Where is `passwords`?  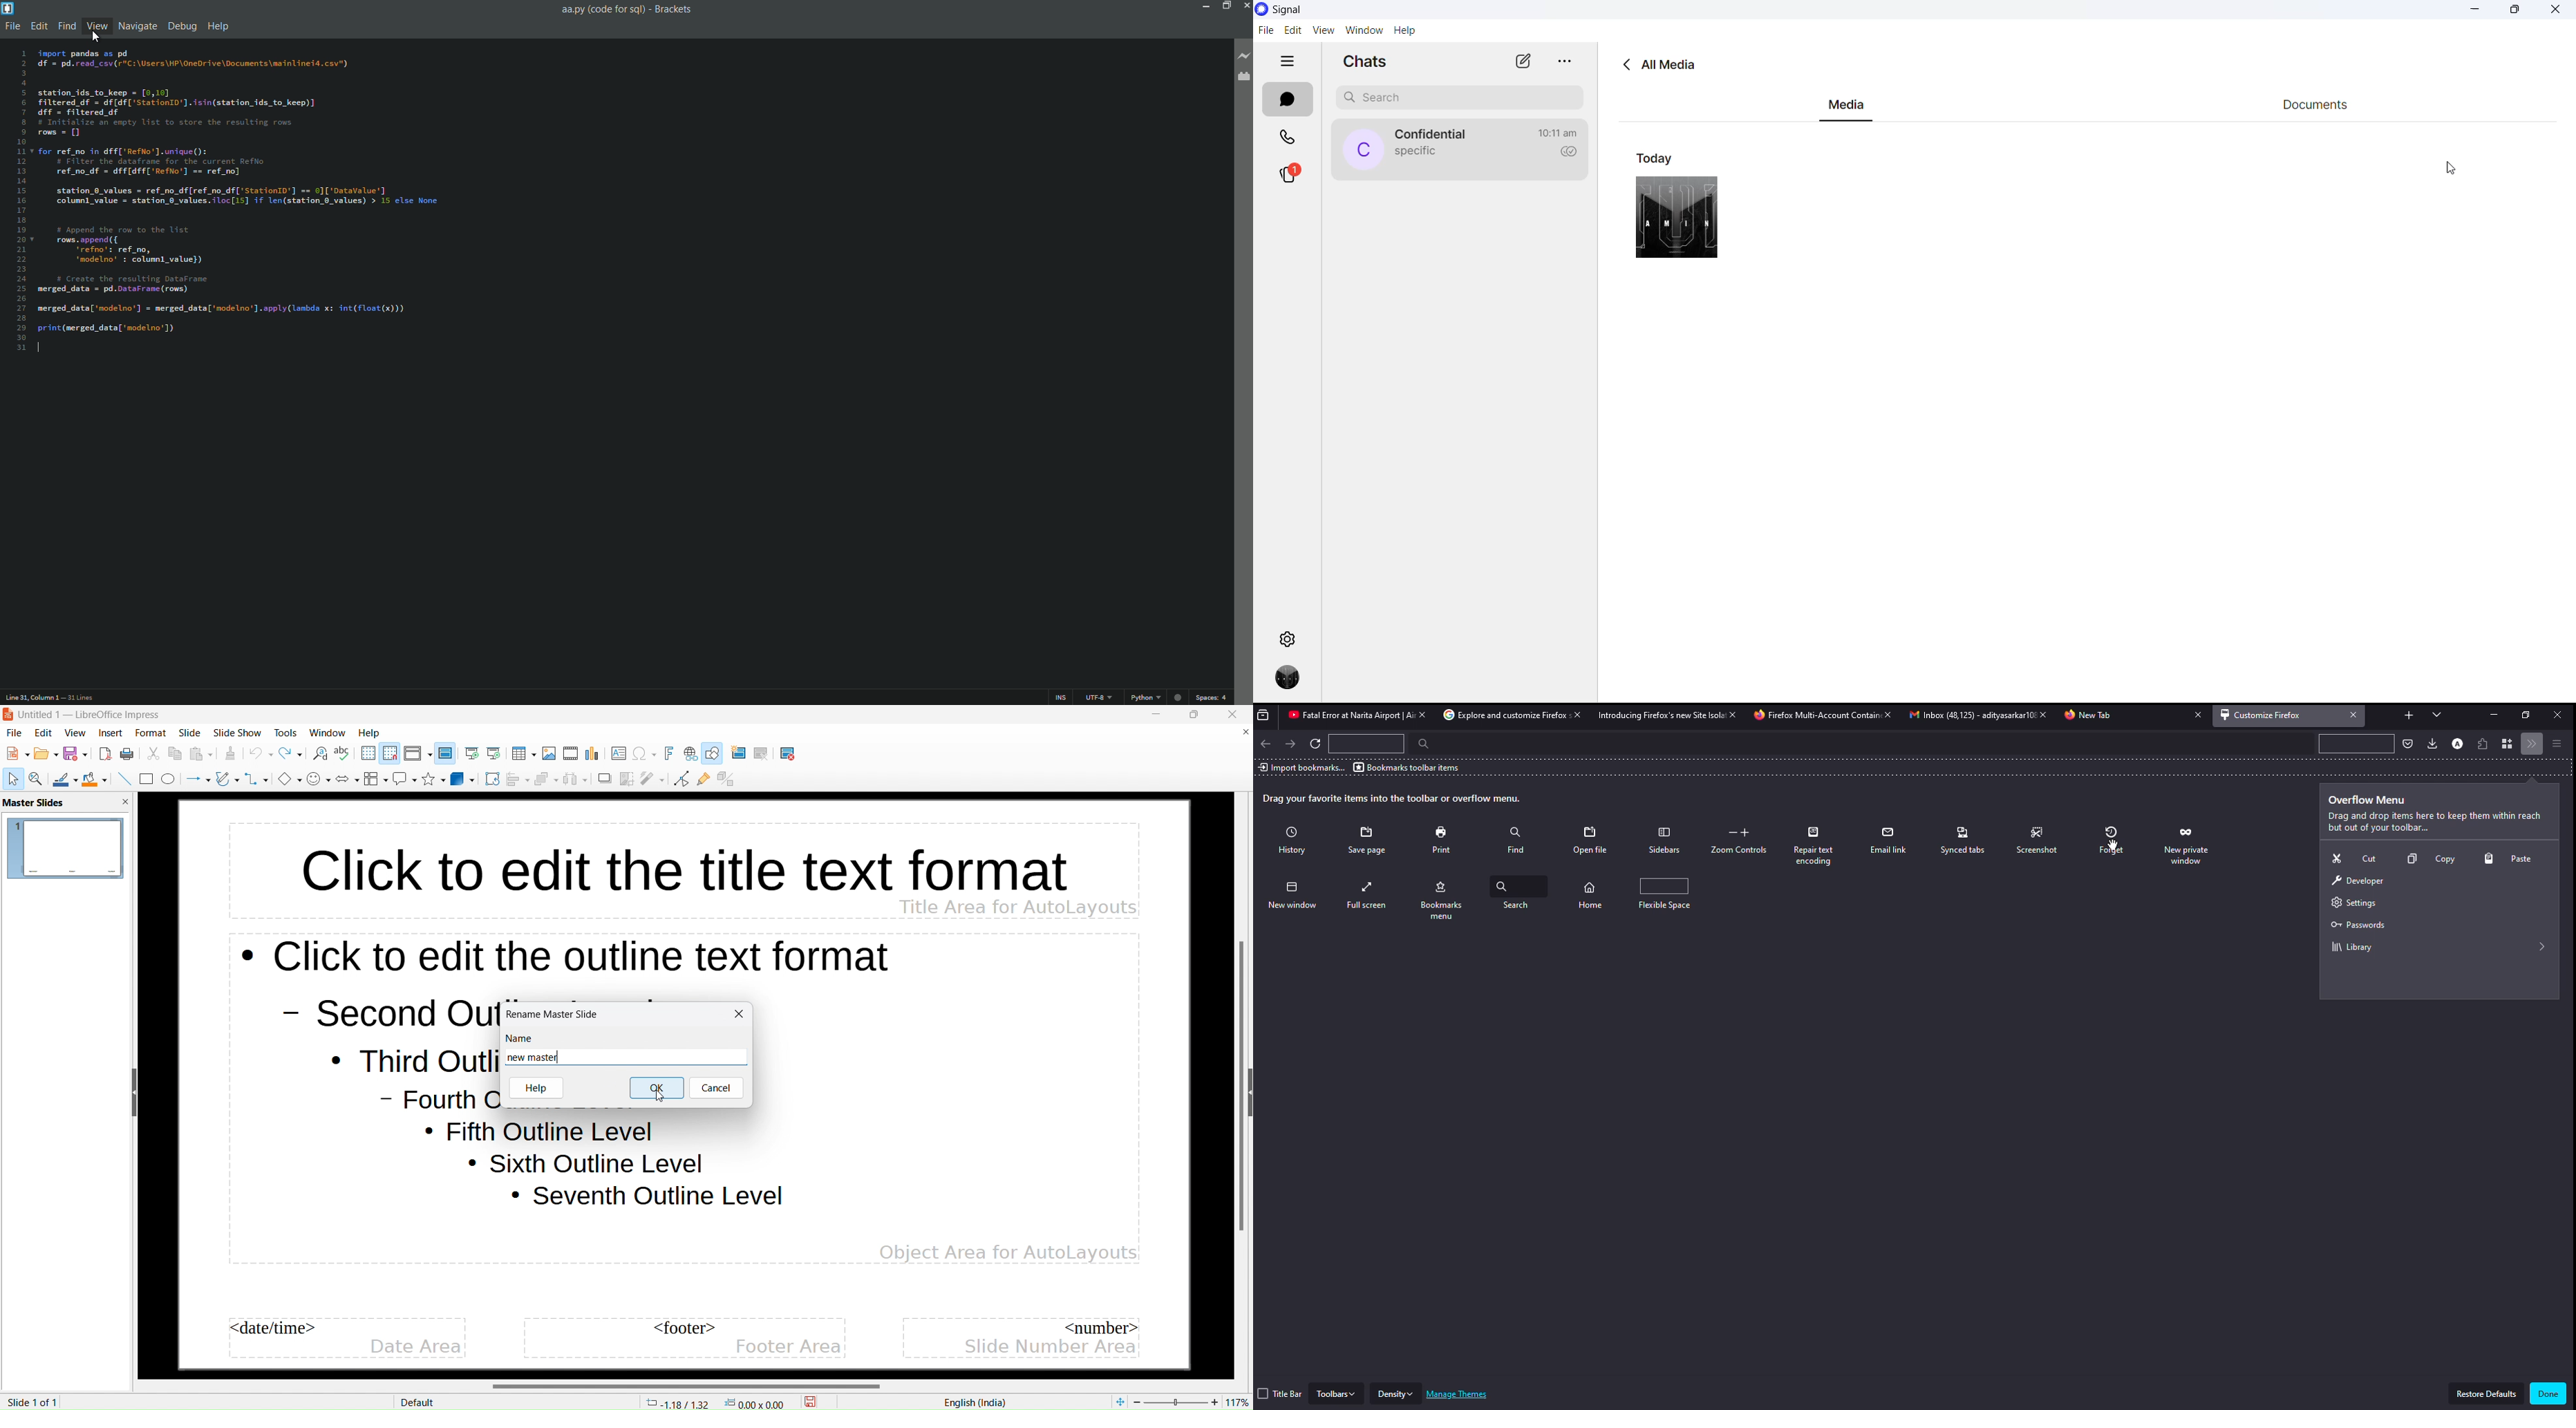 passwords is located at coordinates (2356, 925).